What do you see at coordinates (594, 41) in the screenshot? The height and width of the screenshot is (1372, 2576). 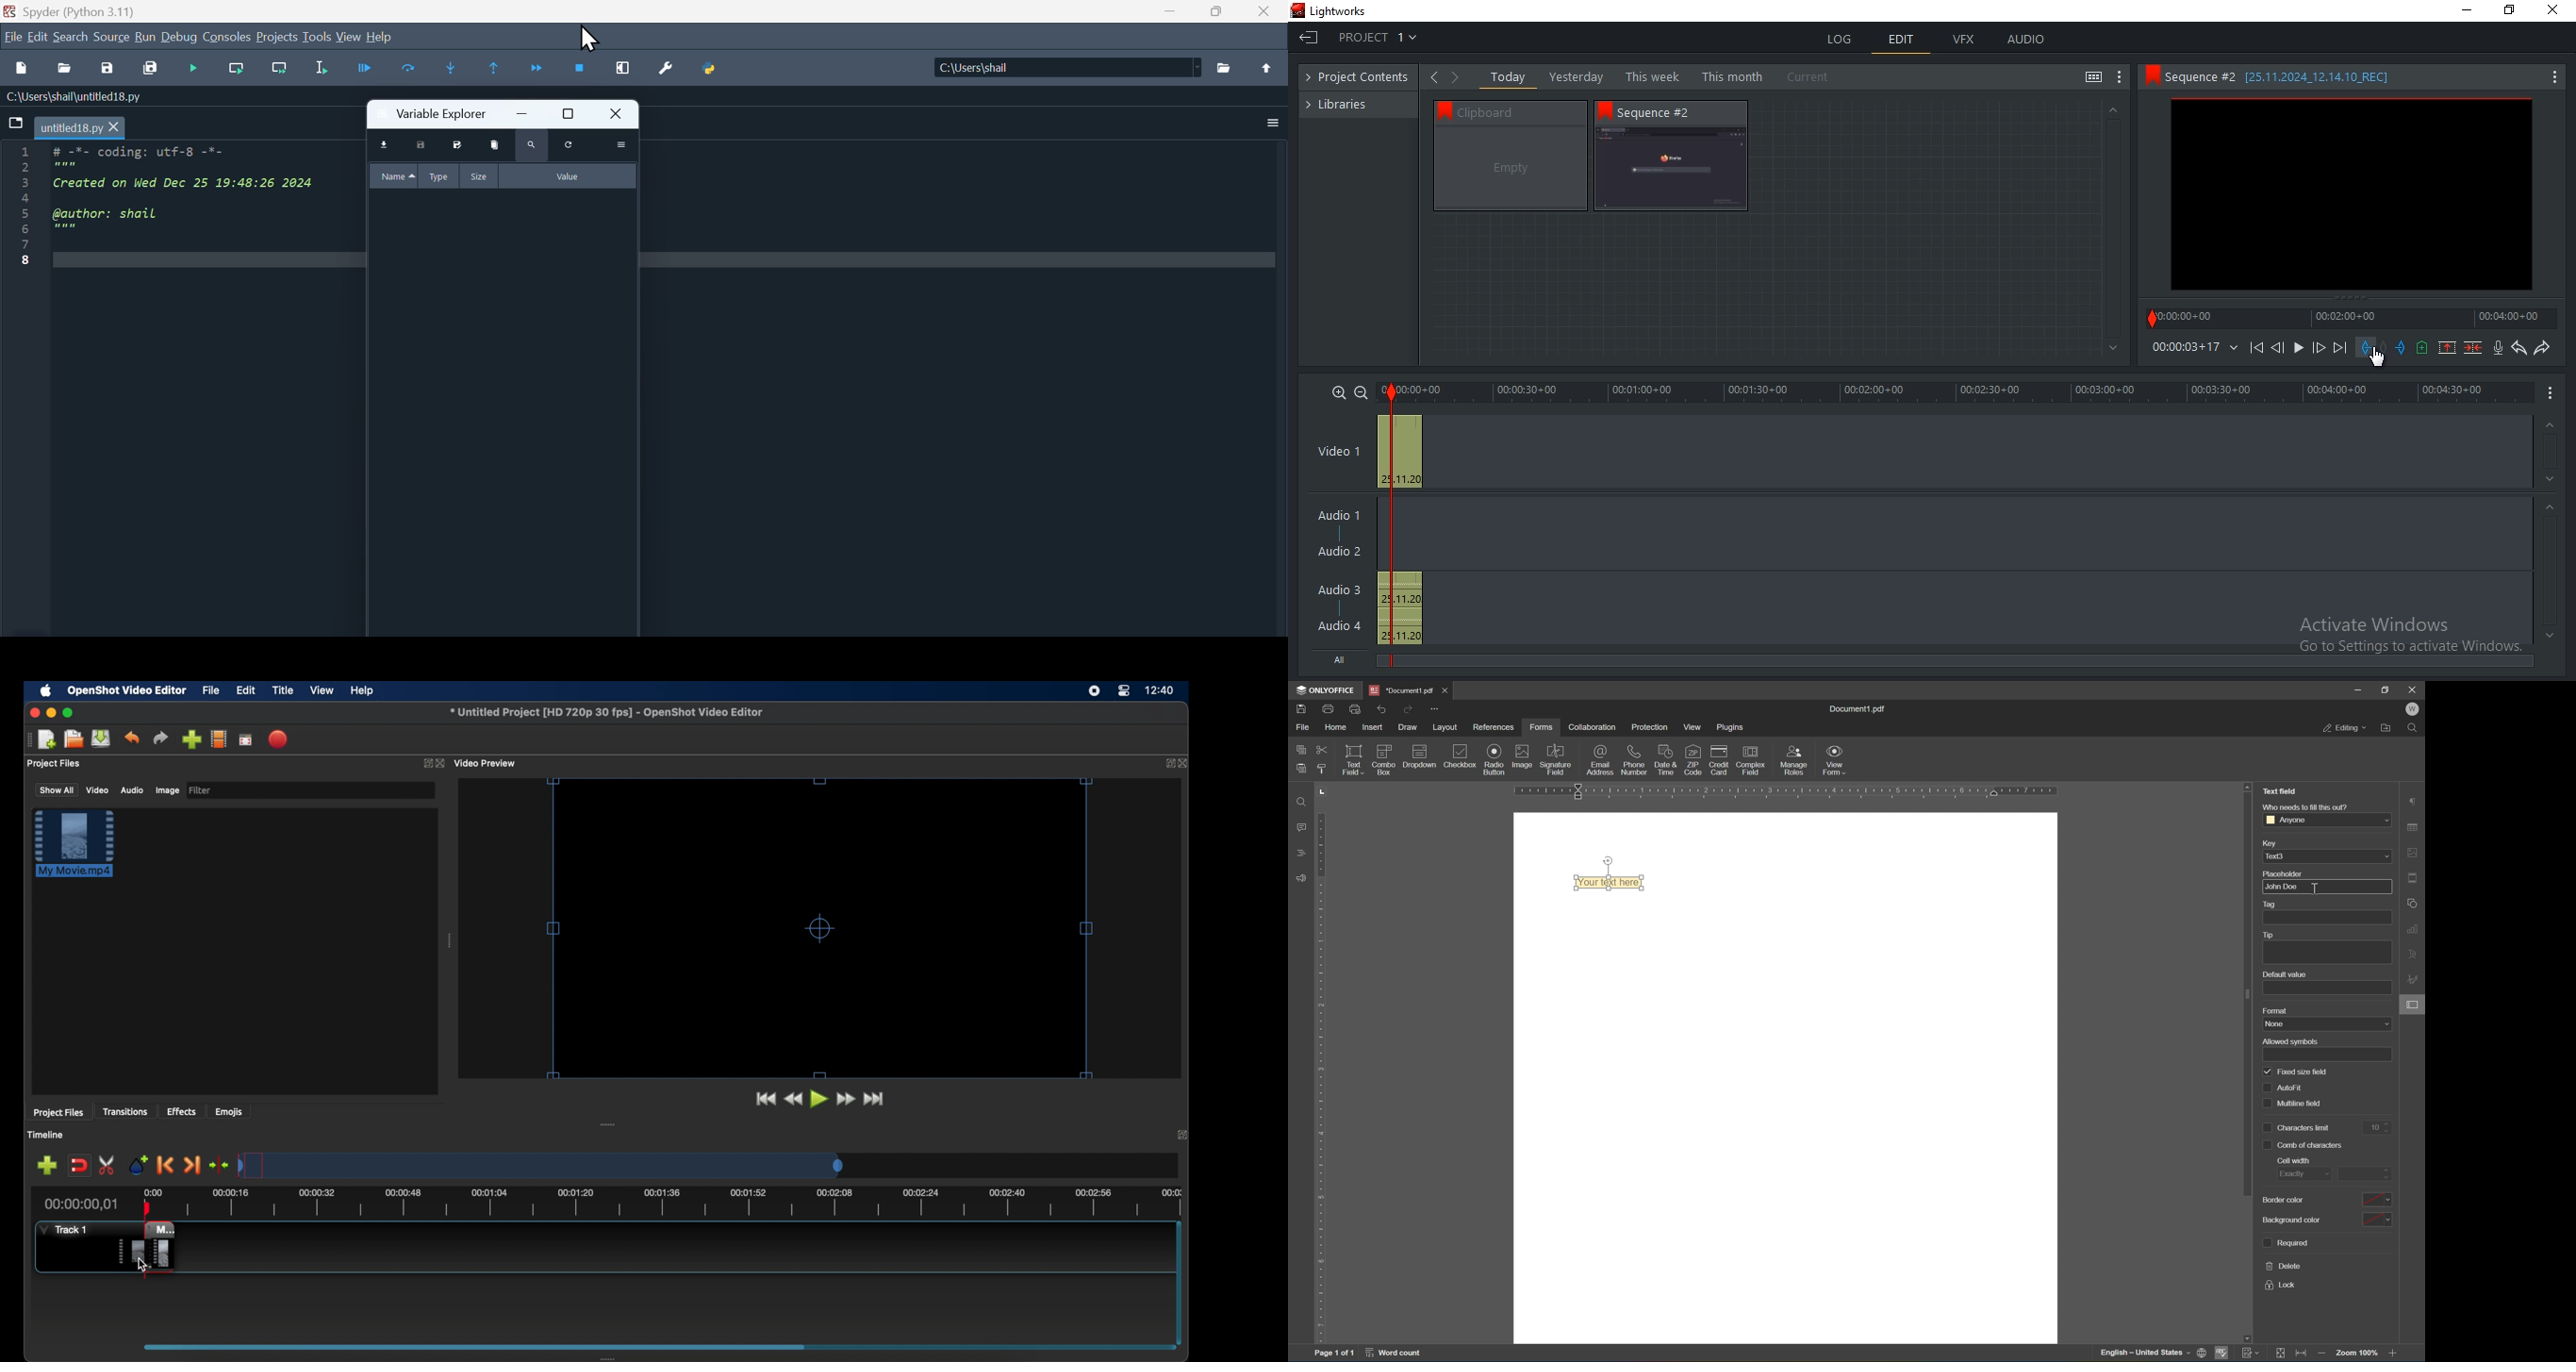 I see `Cursor` at bounding box center [594, 41].